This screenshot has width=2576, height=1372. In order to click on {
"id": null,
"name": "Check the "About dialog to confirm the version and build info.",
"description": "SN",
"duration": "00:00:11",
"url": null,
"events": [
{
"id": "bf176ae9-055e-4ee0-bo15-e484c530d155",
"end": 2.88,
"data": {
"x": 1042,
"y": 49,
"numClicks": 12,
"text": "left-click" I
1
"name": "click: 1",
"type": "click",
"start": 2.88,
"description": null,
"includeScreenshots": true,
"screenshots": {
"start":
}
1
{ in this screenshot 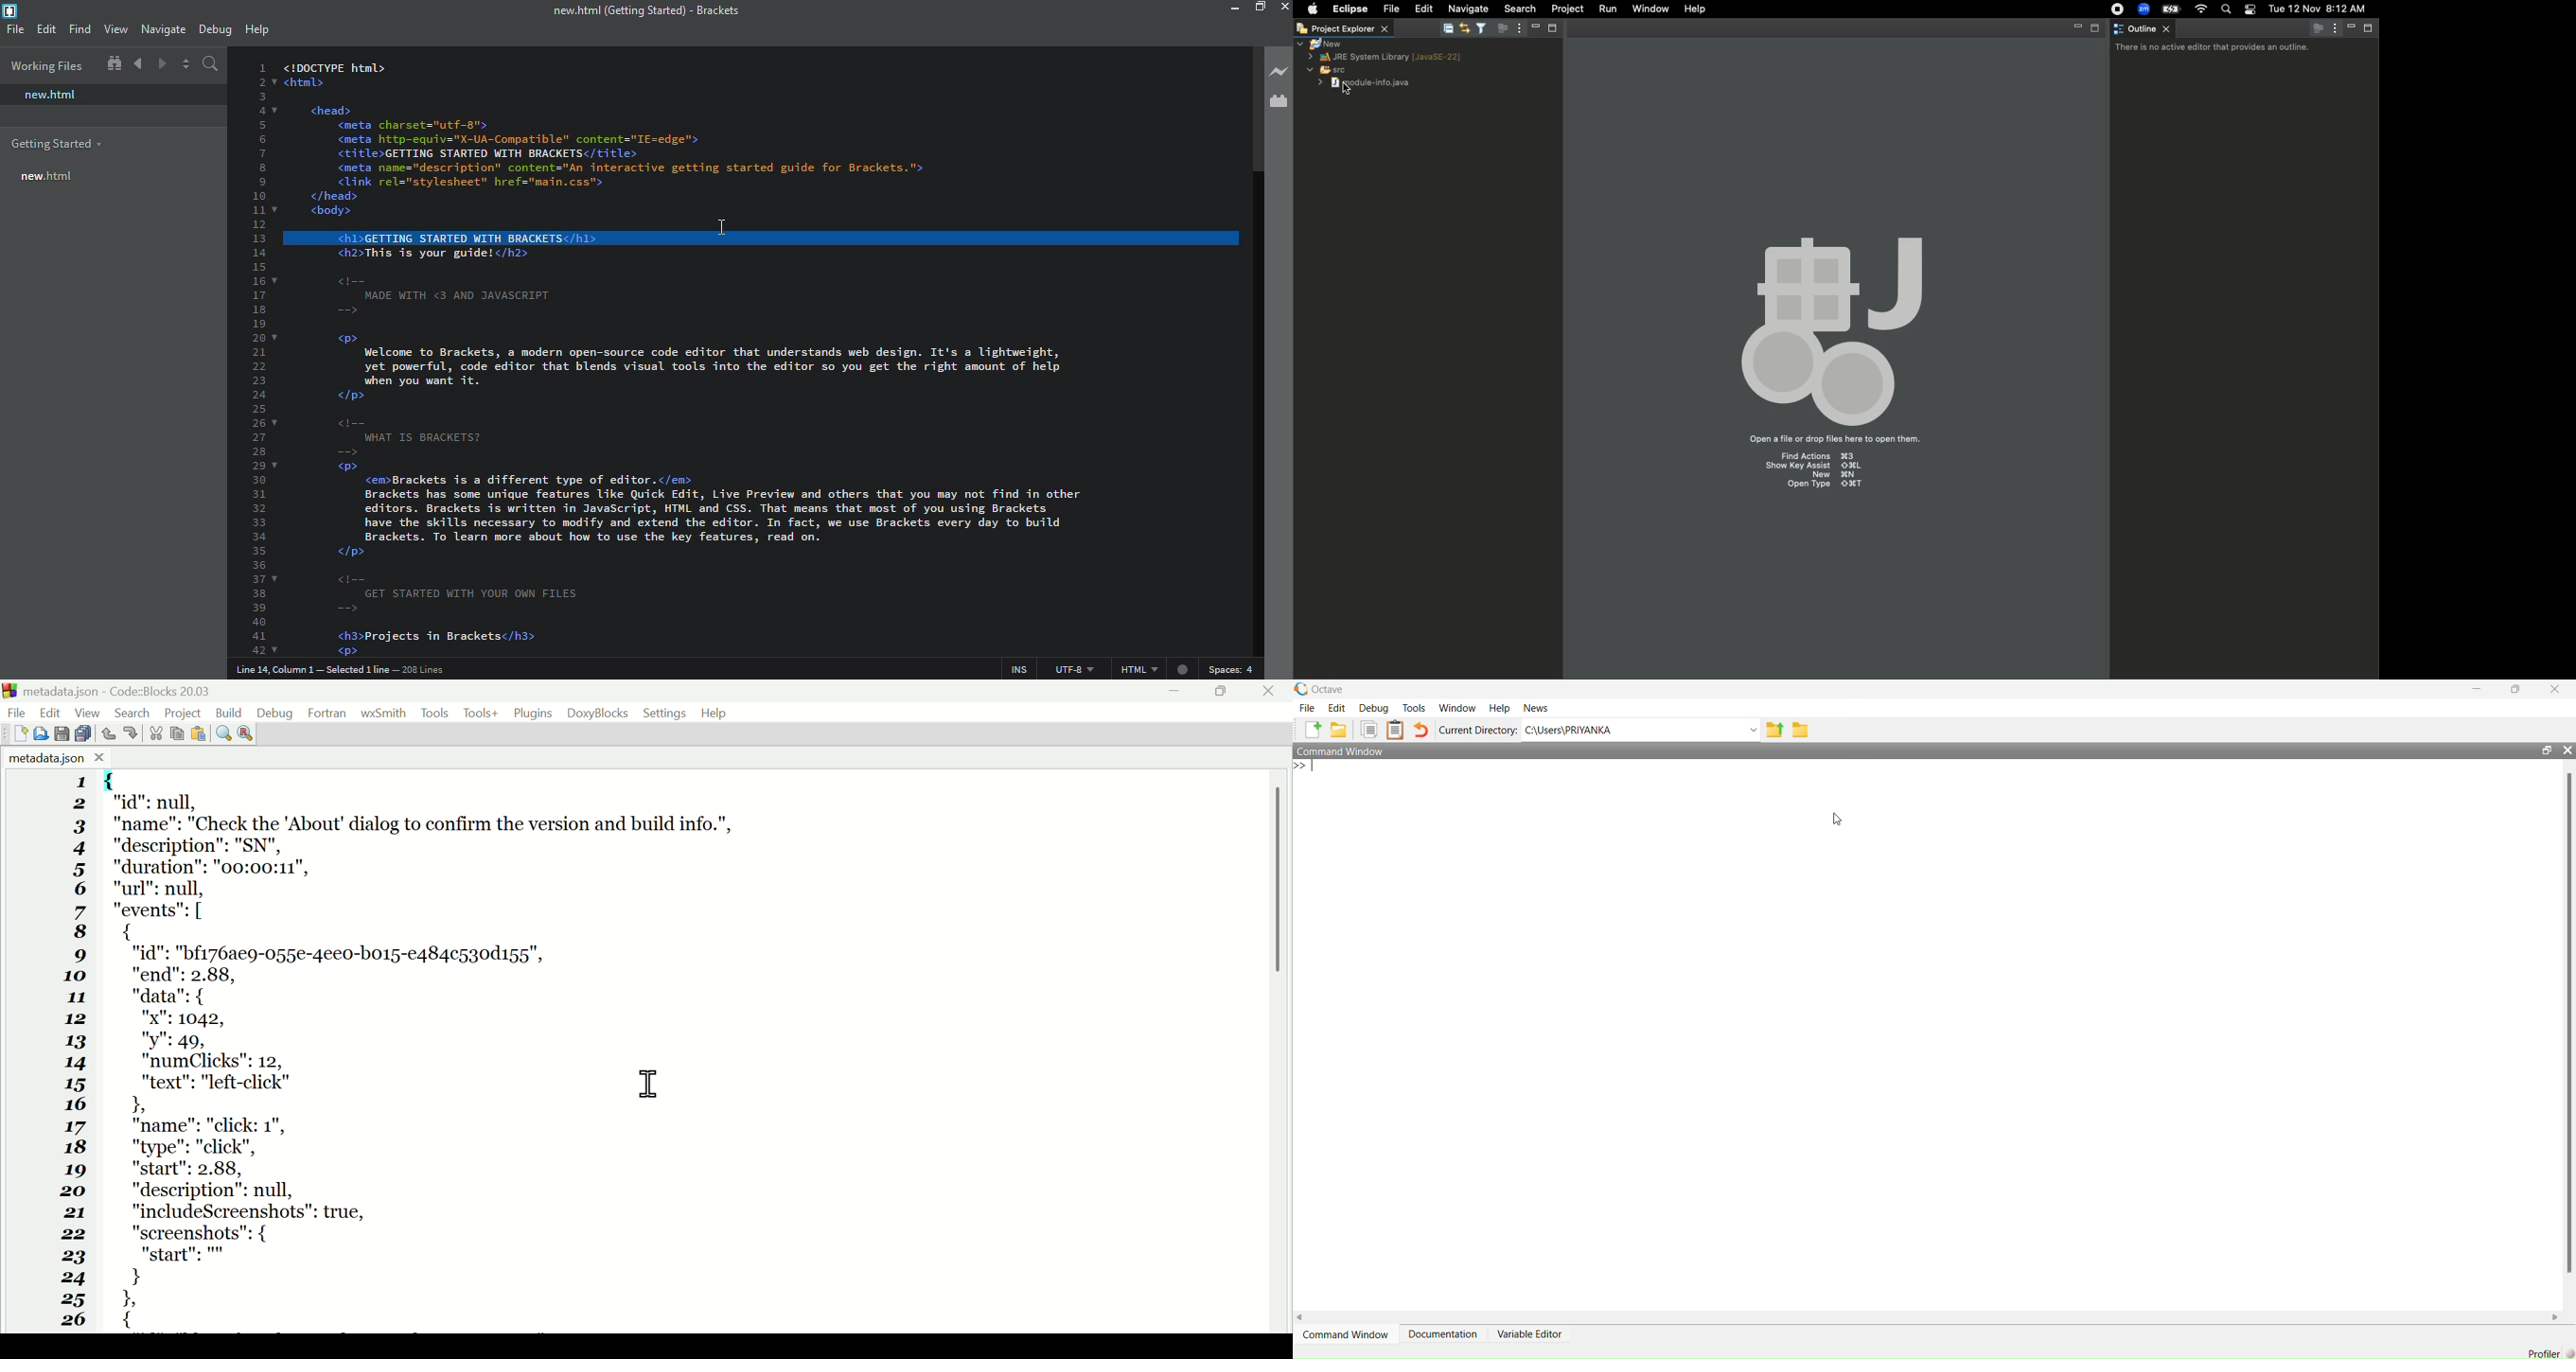, I will do `click(456, 1050)`.